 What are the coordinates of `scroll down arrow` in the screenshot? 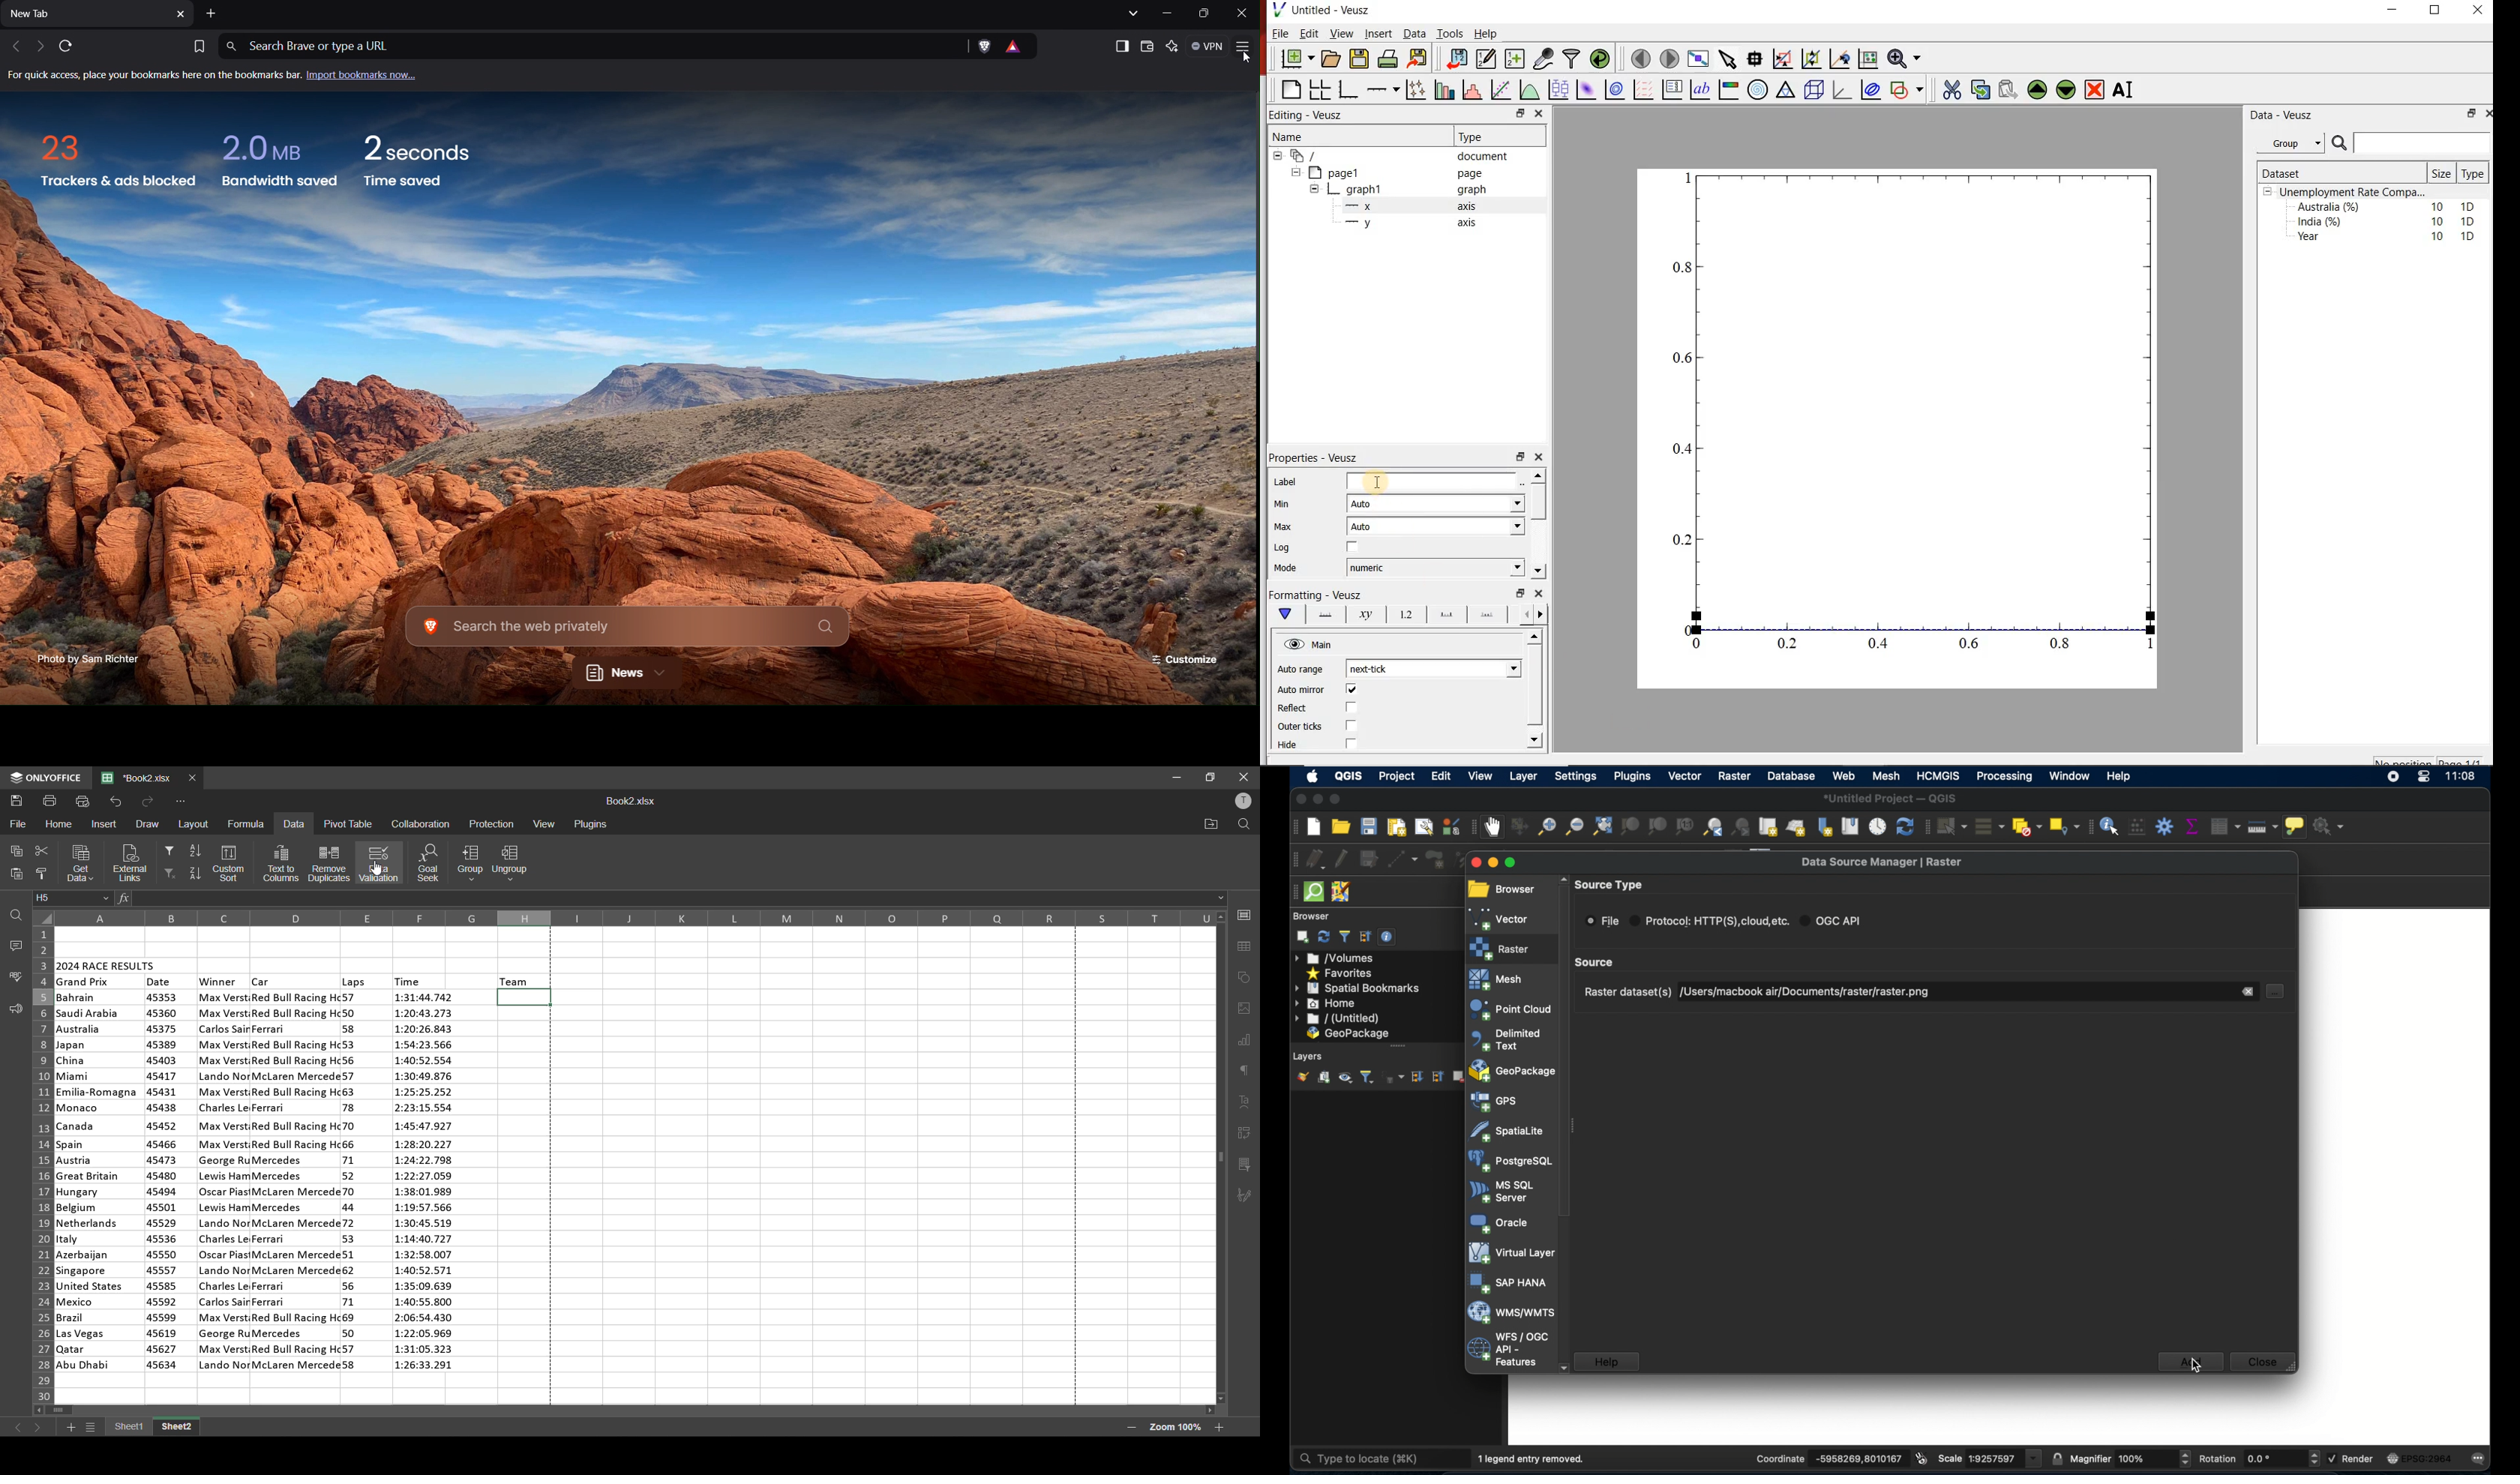 It's located at (1563, 1367).